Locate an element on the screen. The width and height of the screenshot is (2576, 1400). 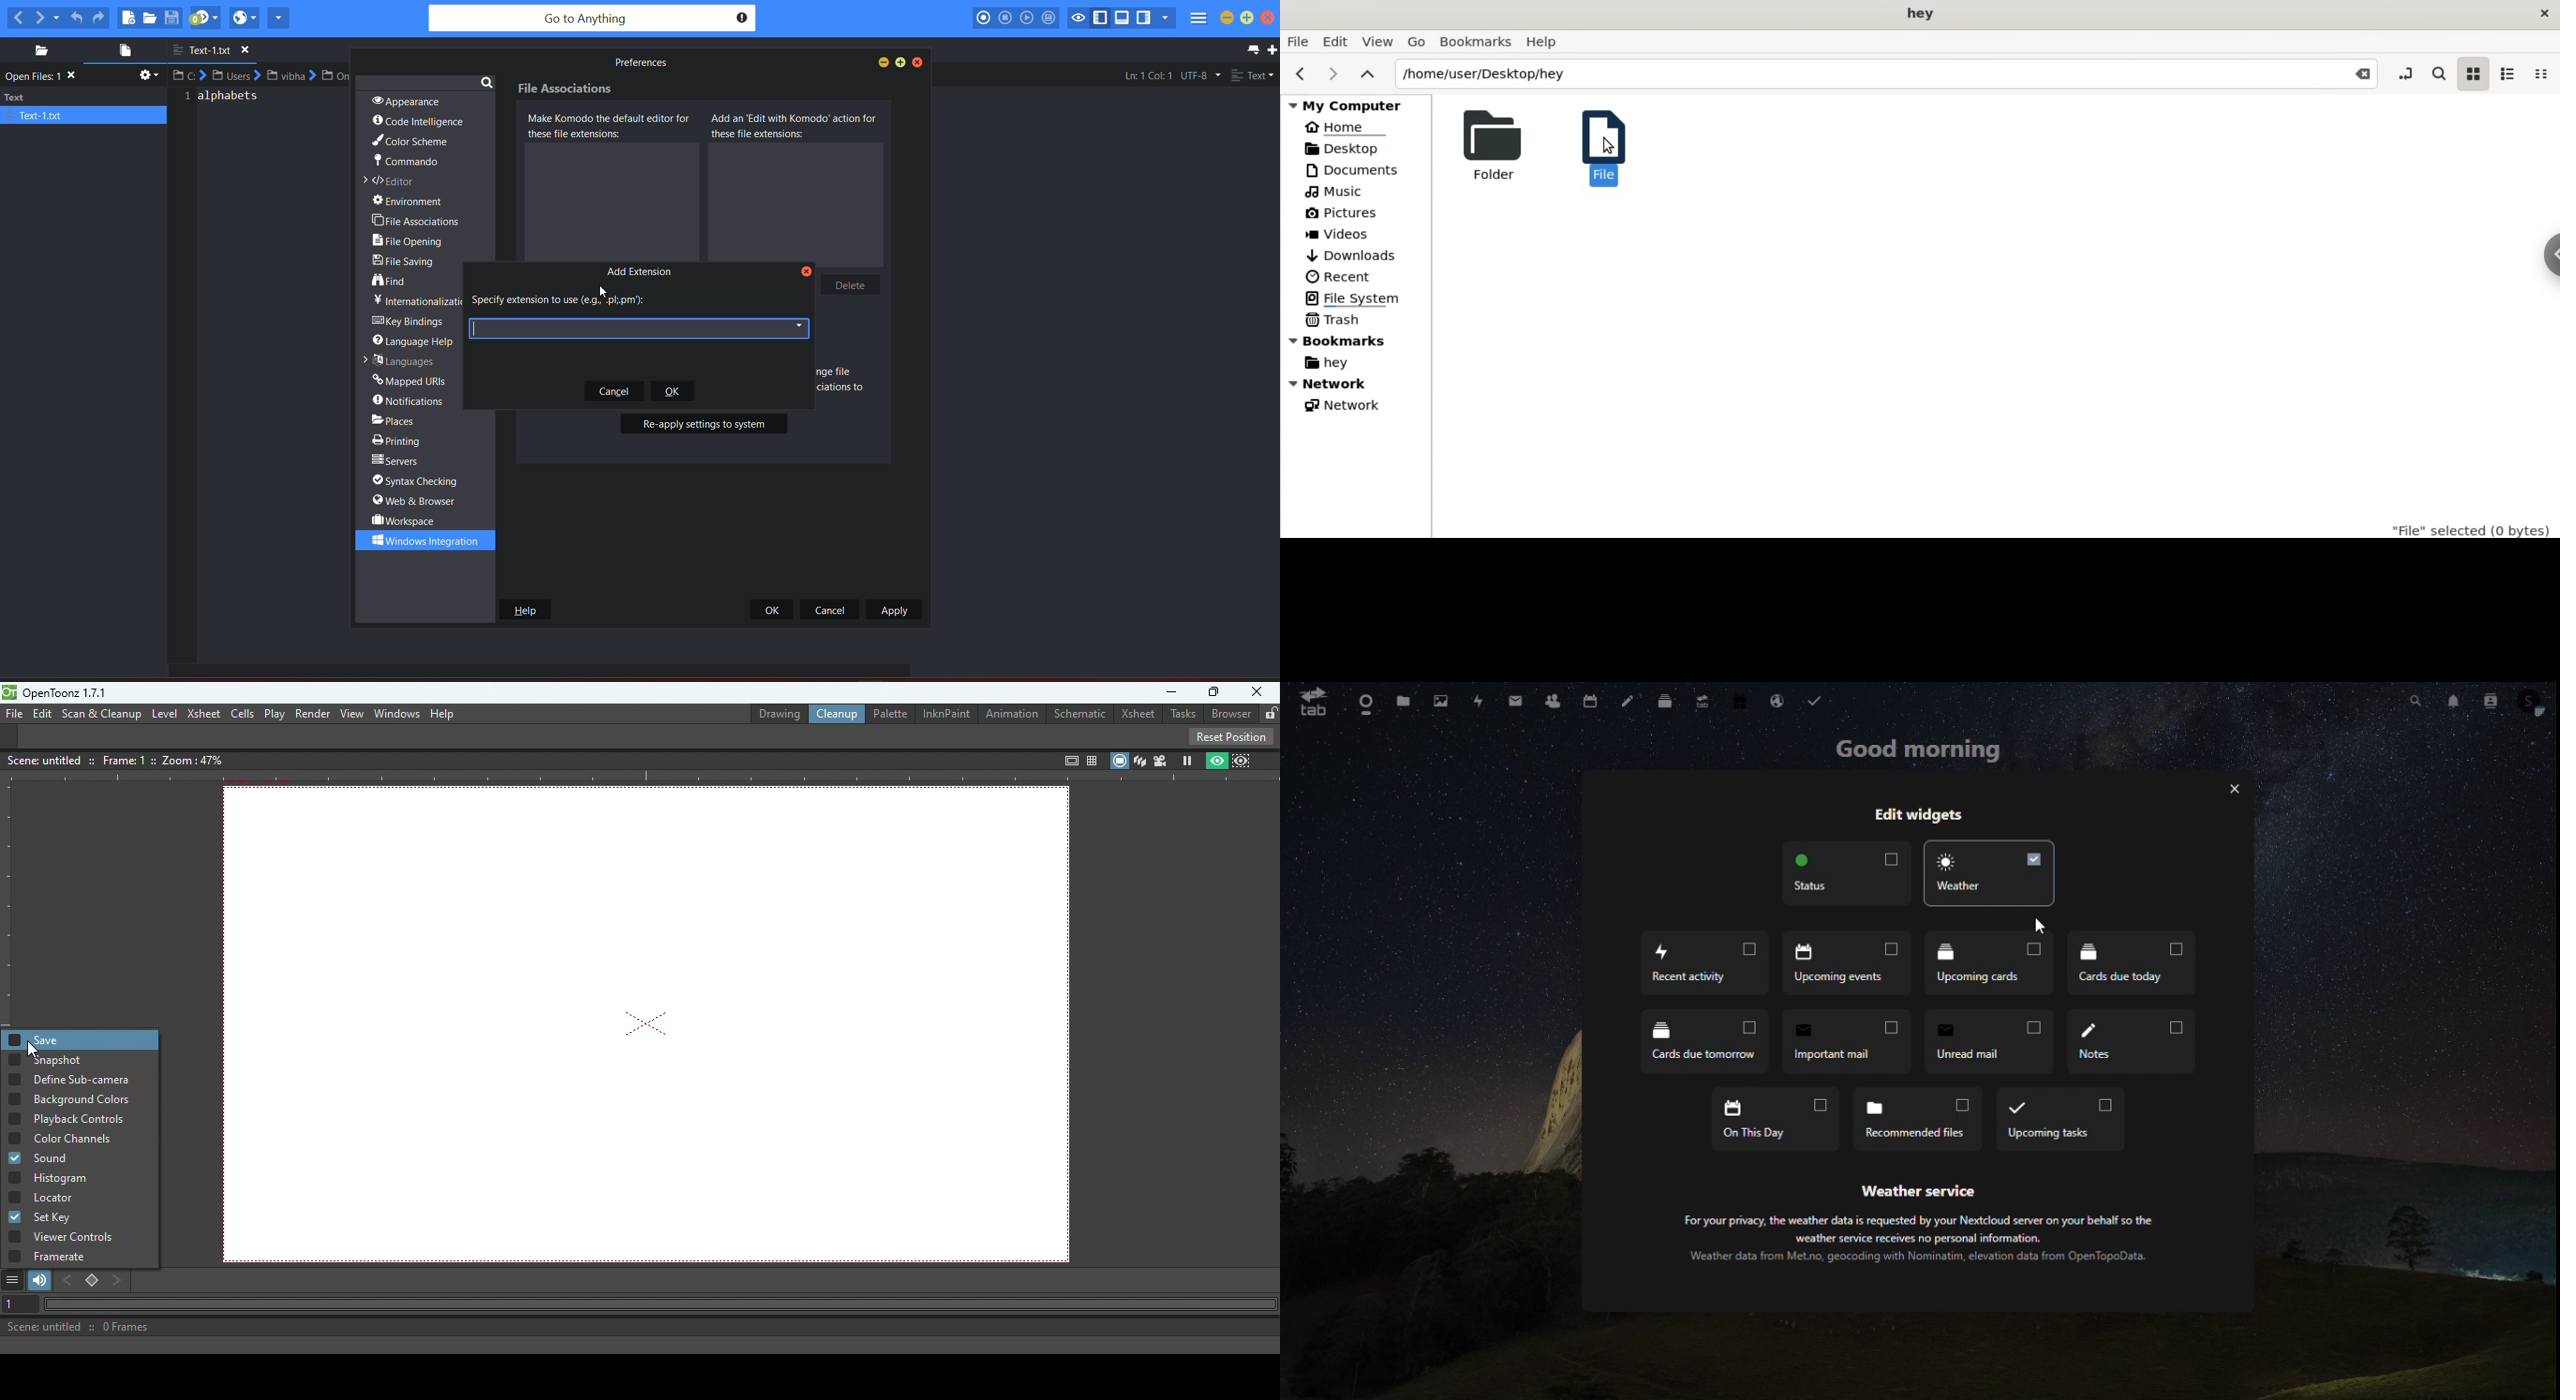
tasks is located at coordinates (1814, 702).